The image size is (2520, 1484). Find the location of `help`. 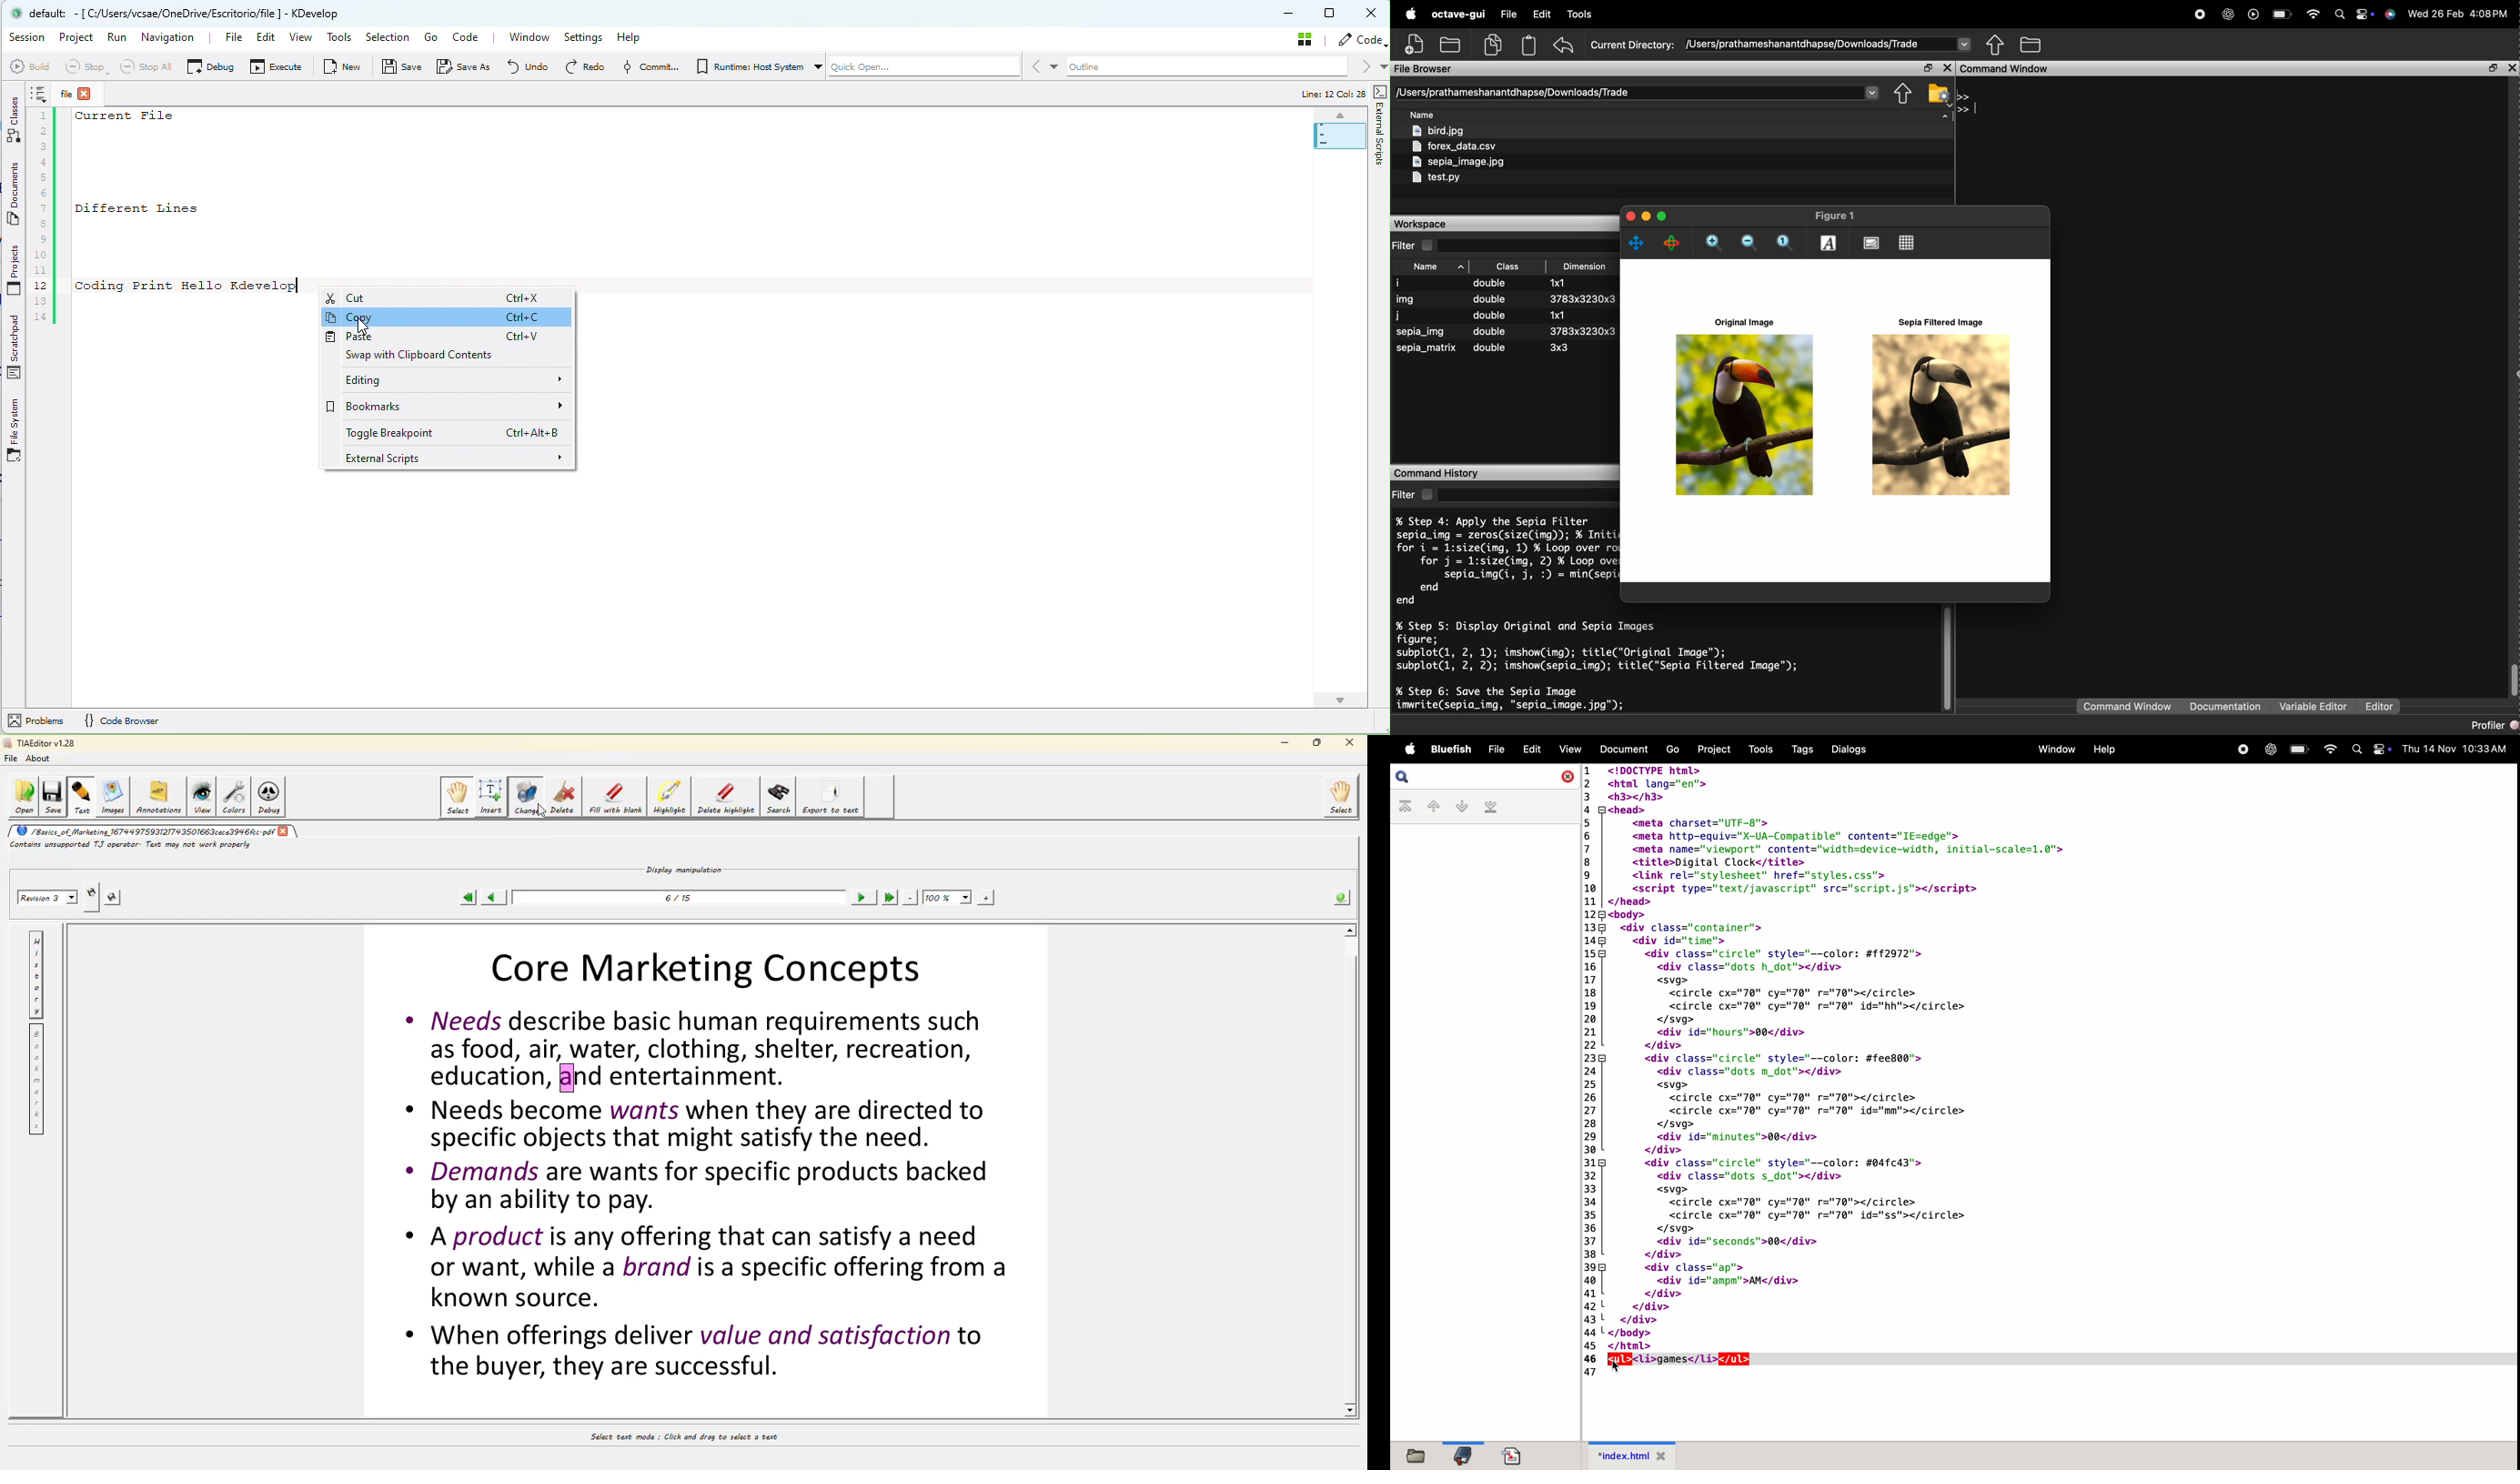

help is located at coordinates (2107, 748).